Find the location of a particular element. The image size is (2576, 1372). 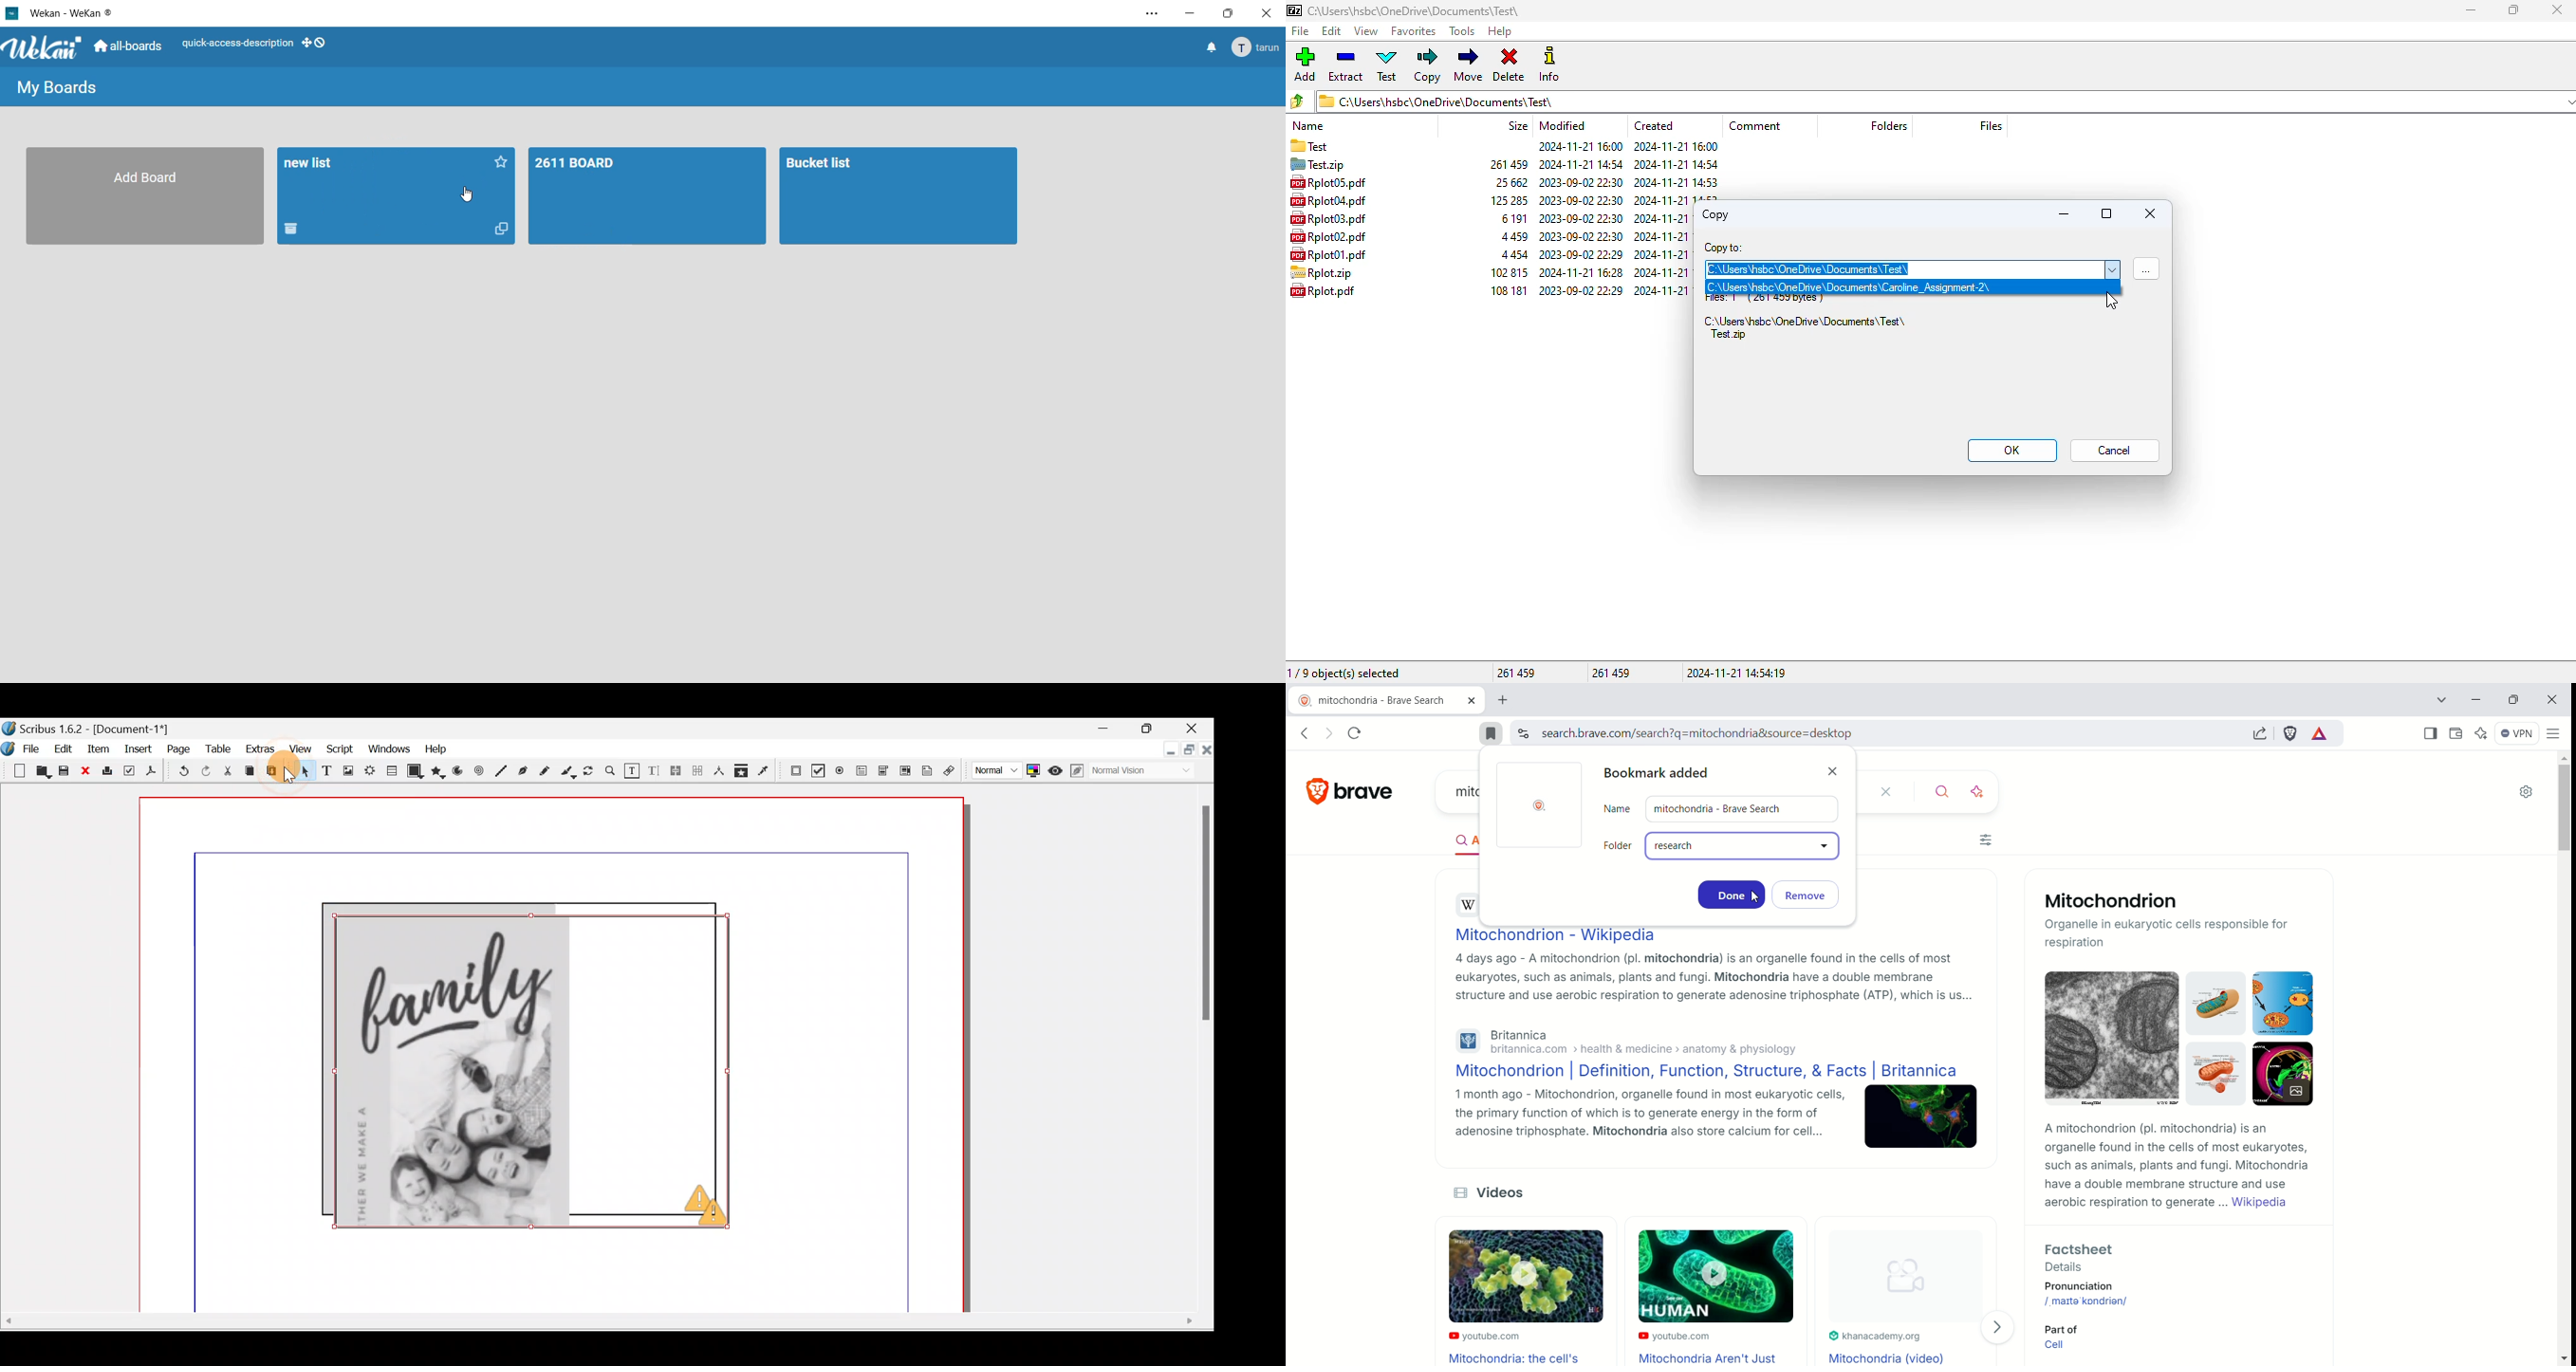

options is located at coordinates (2111, 269).